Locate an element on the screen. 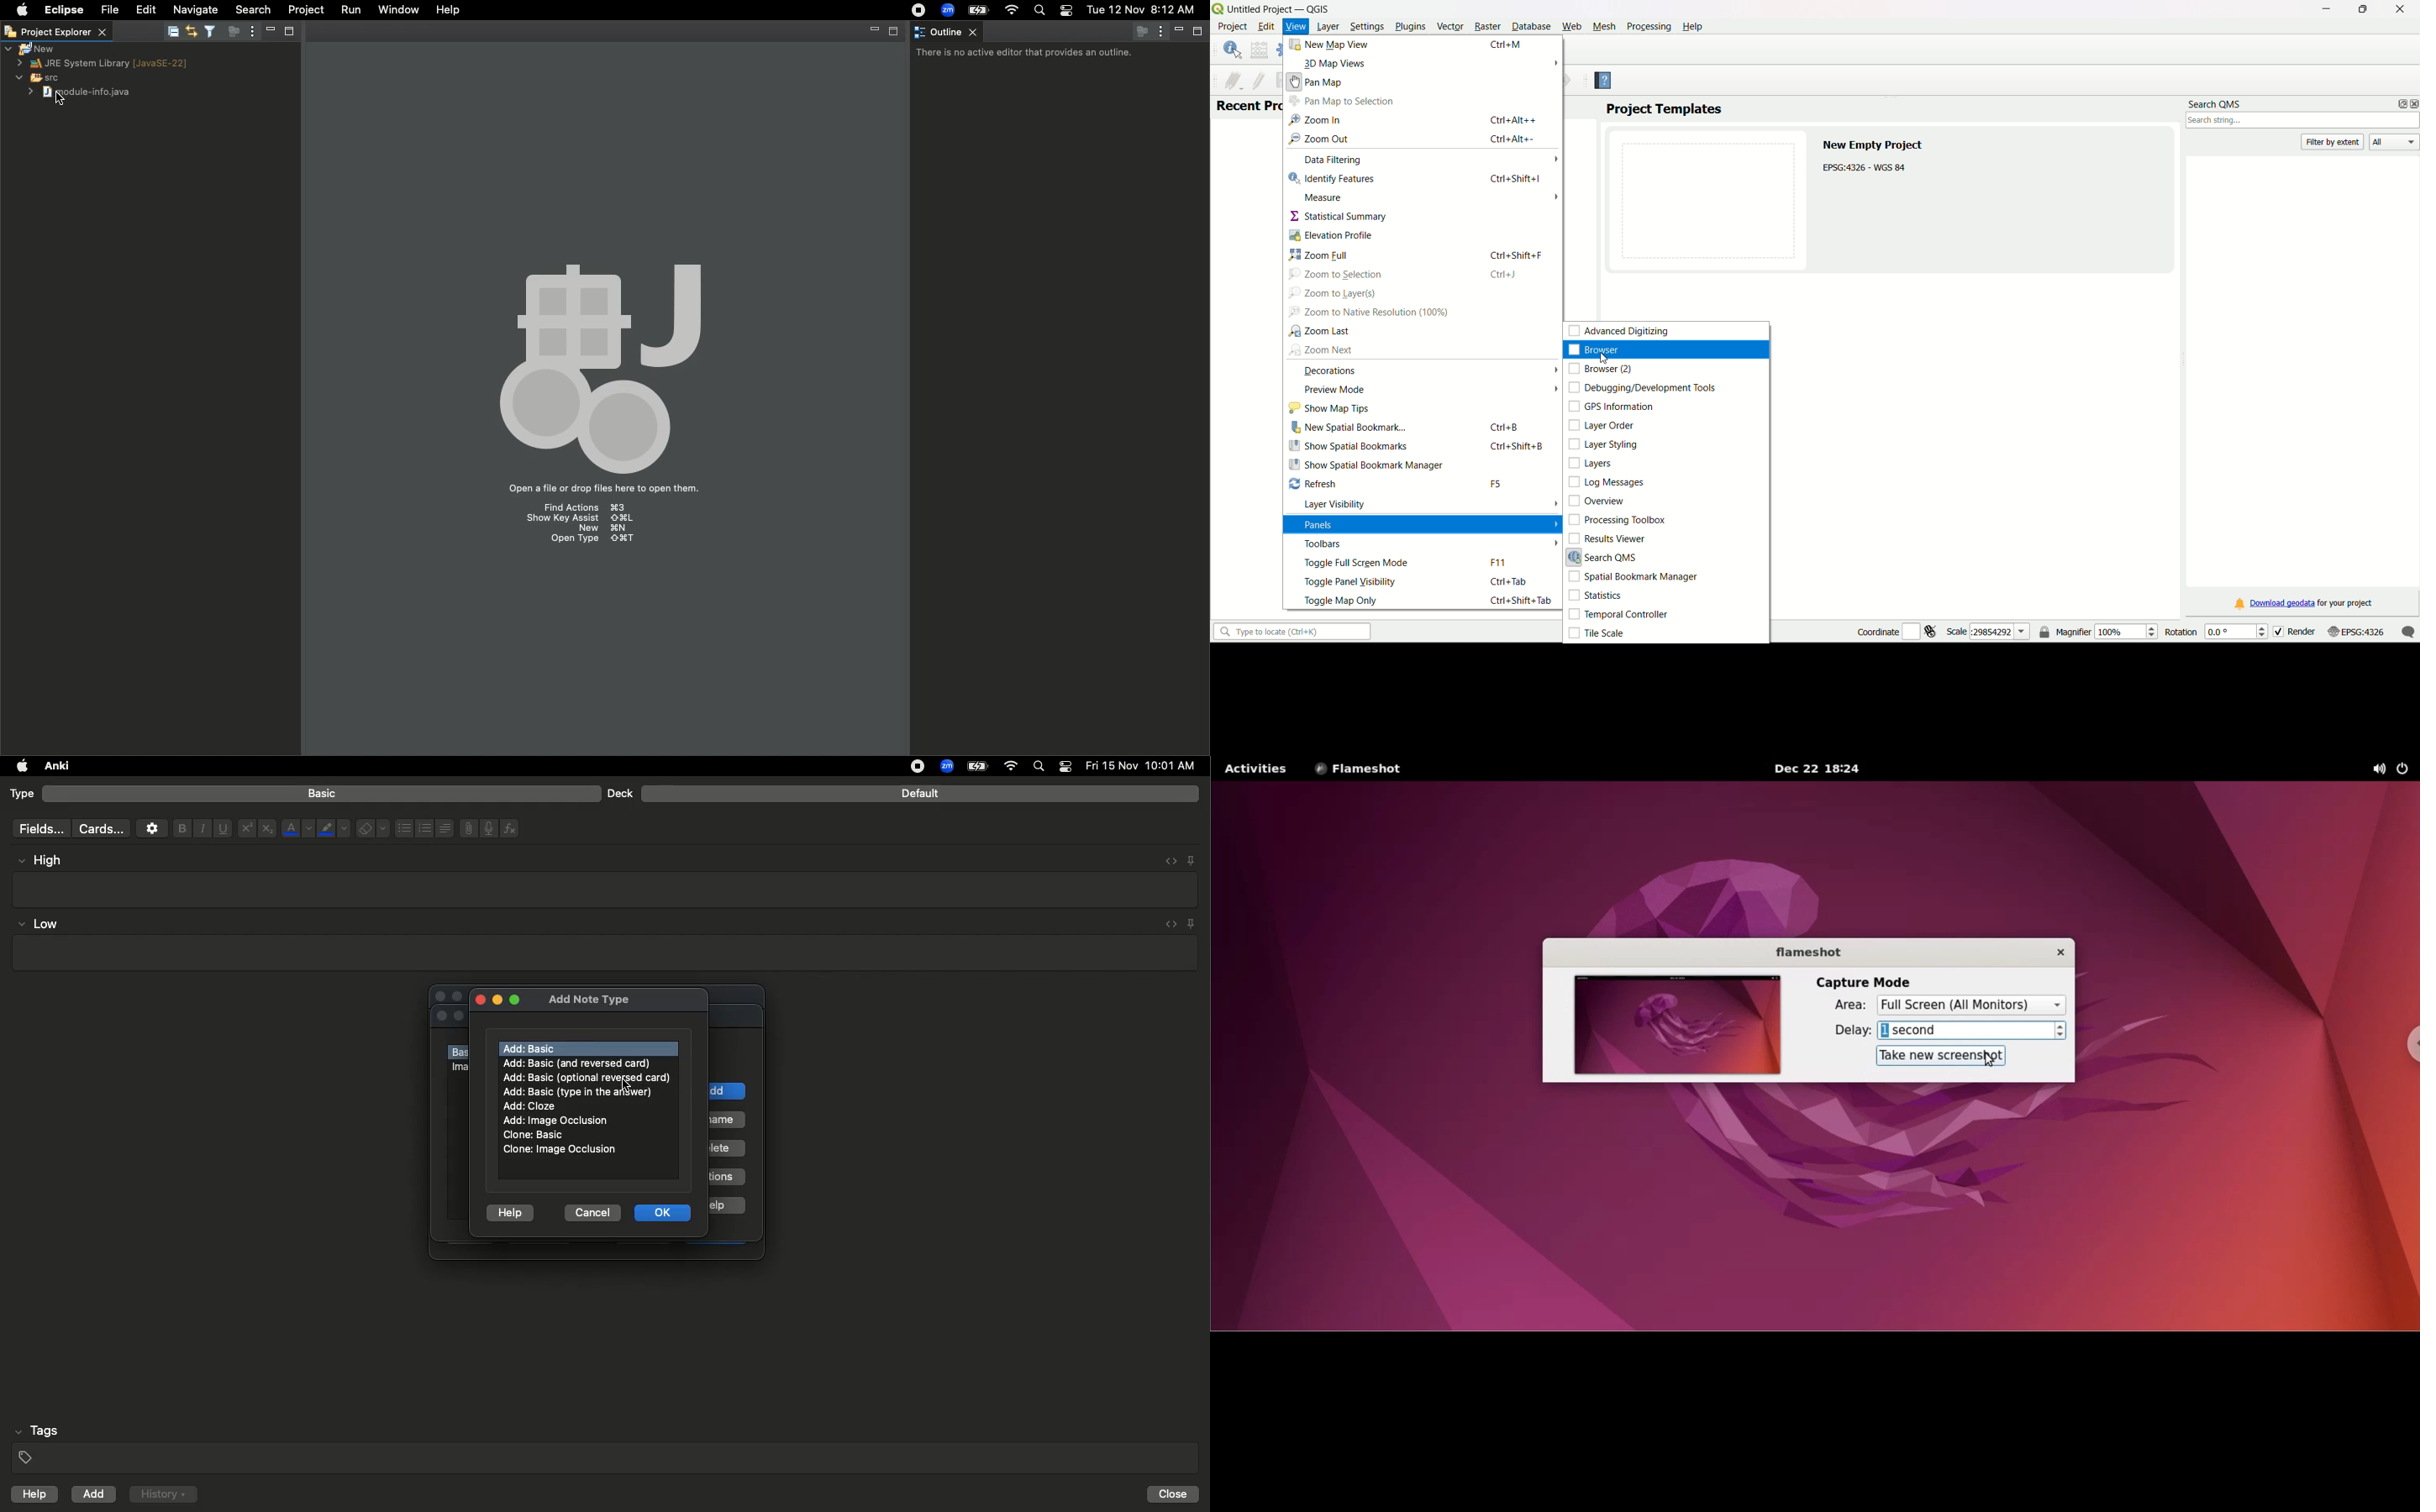  Maximize is located at coordinates (896, 31).